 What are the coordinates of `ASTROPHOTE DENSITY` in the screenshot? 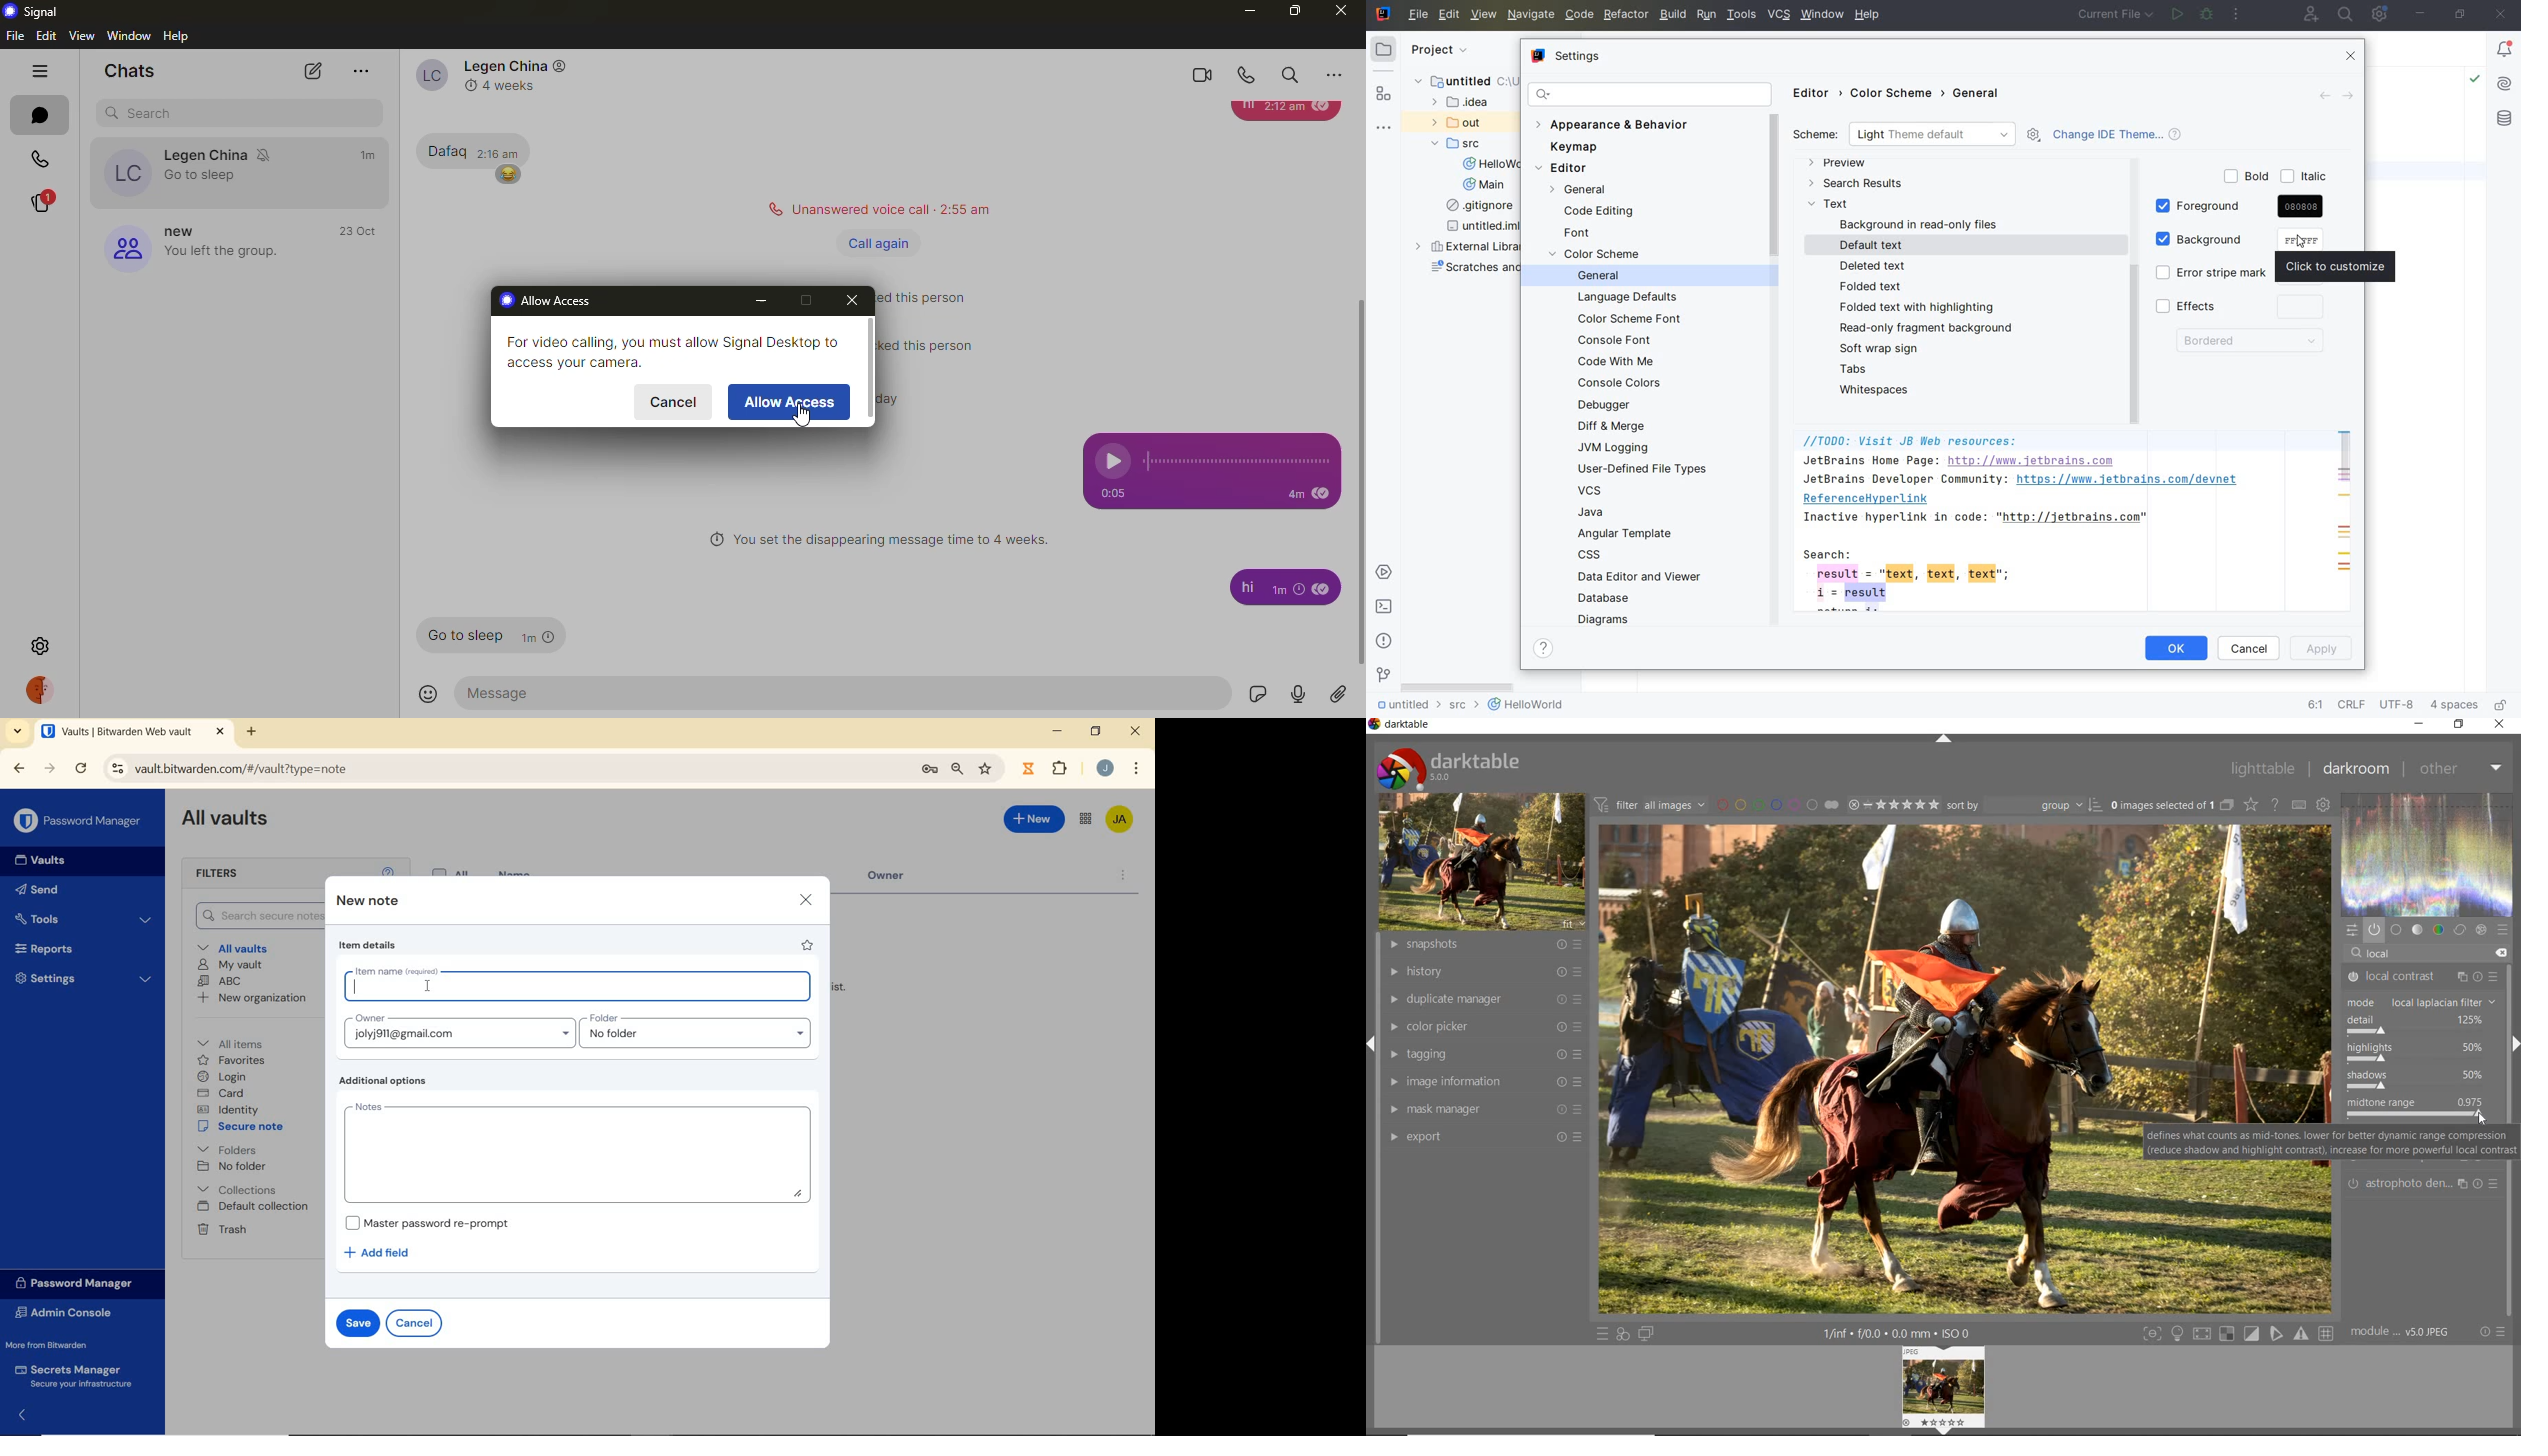 It's located at (2426, 1183).